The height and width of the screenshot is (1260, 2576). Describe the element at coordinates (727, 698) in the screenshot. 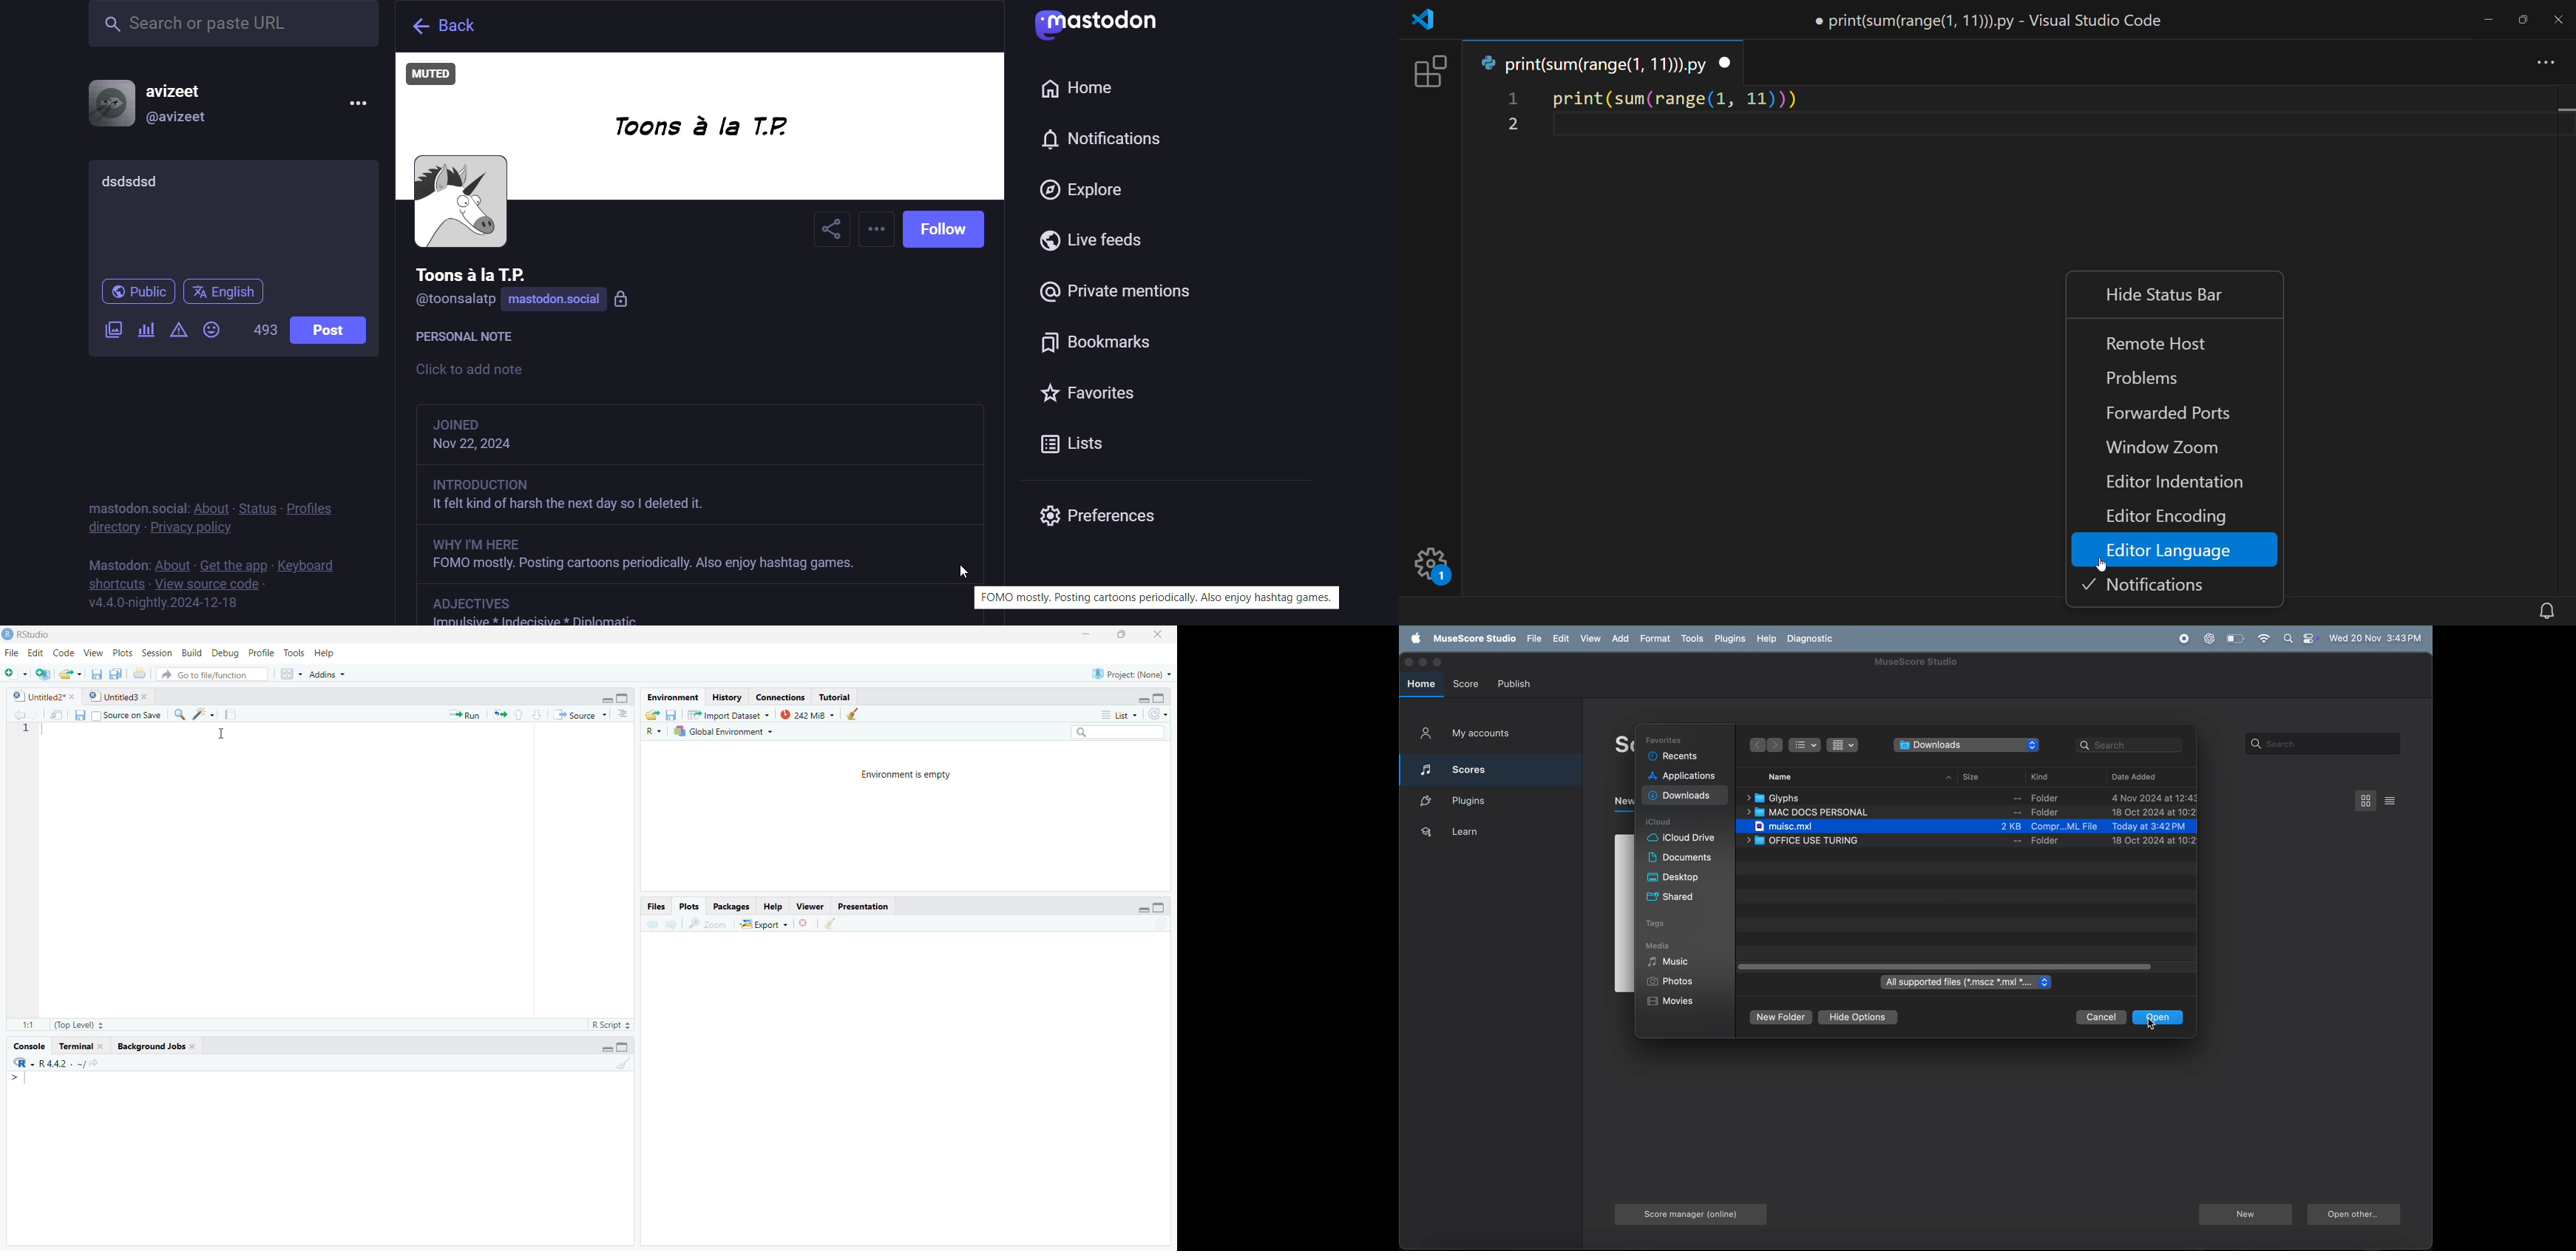

I see `History` at that location.